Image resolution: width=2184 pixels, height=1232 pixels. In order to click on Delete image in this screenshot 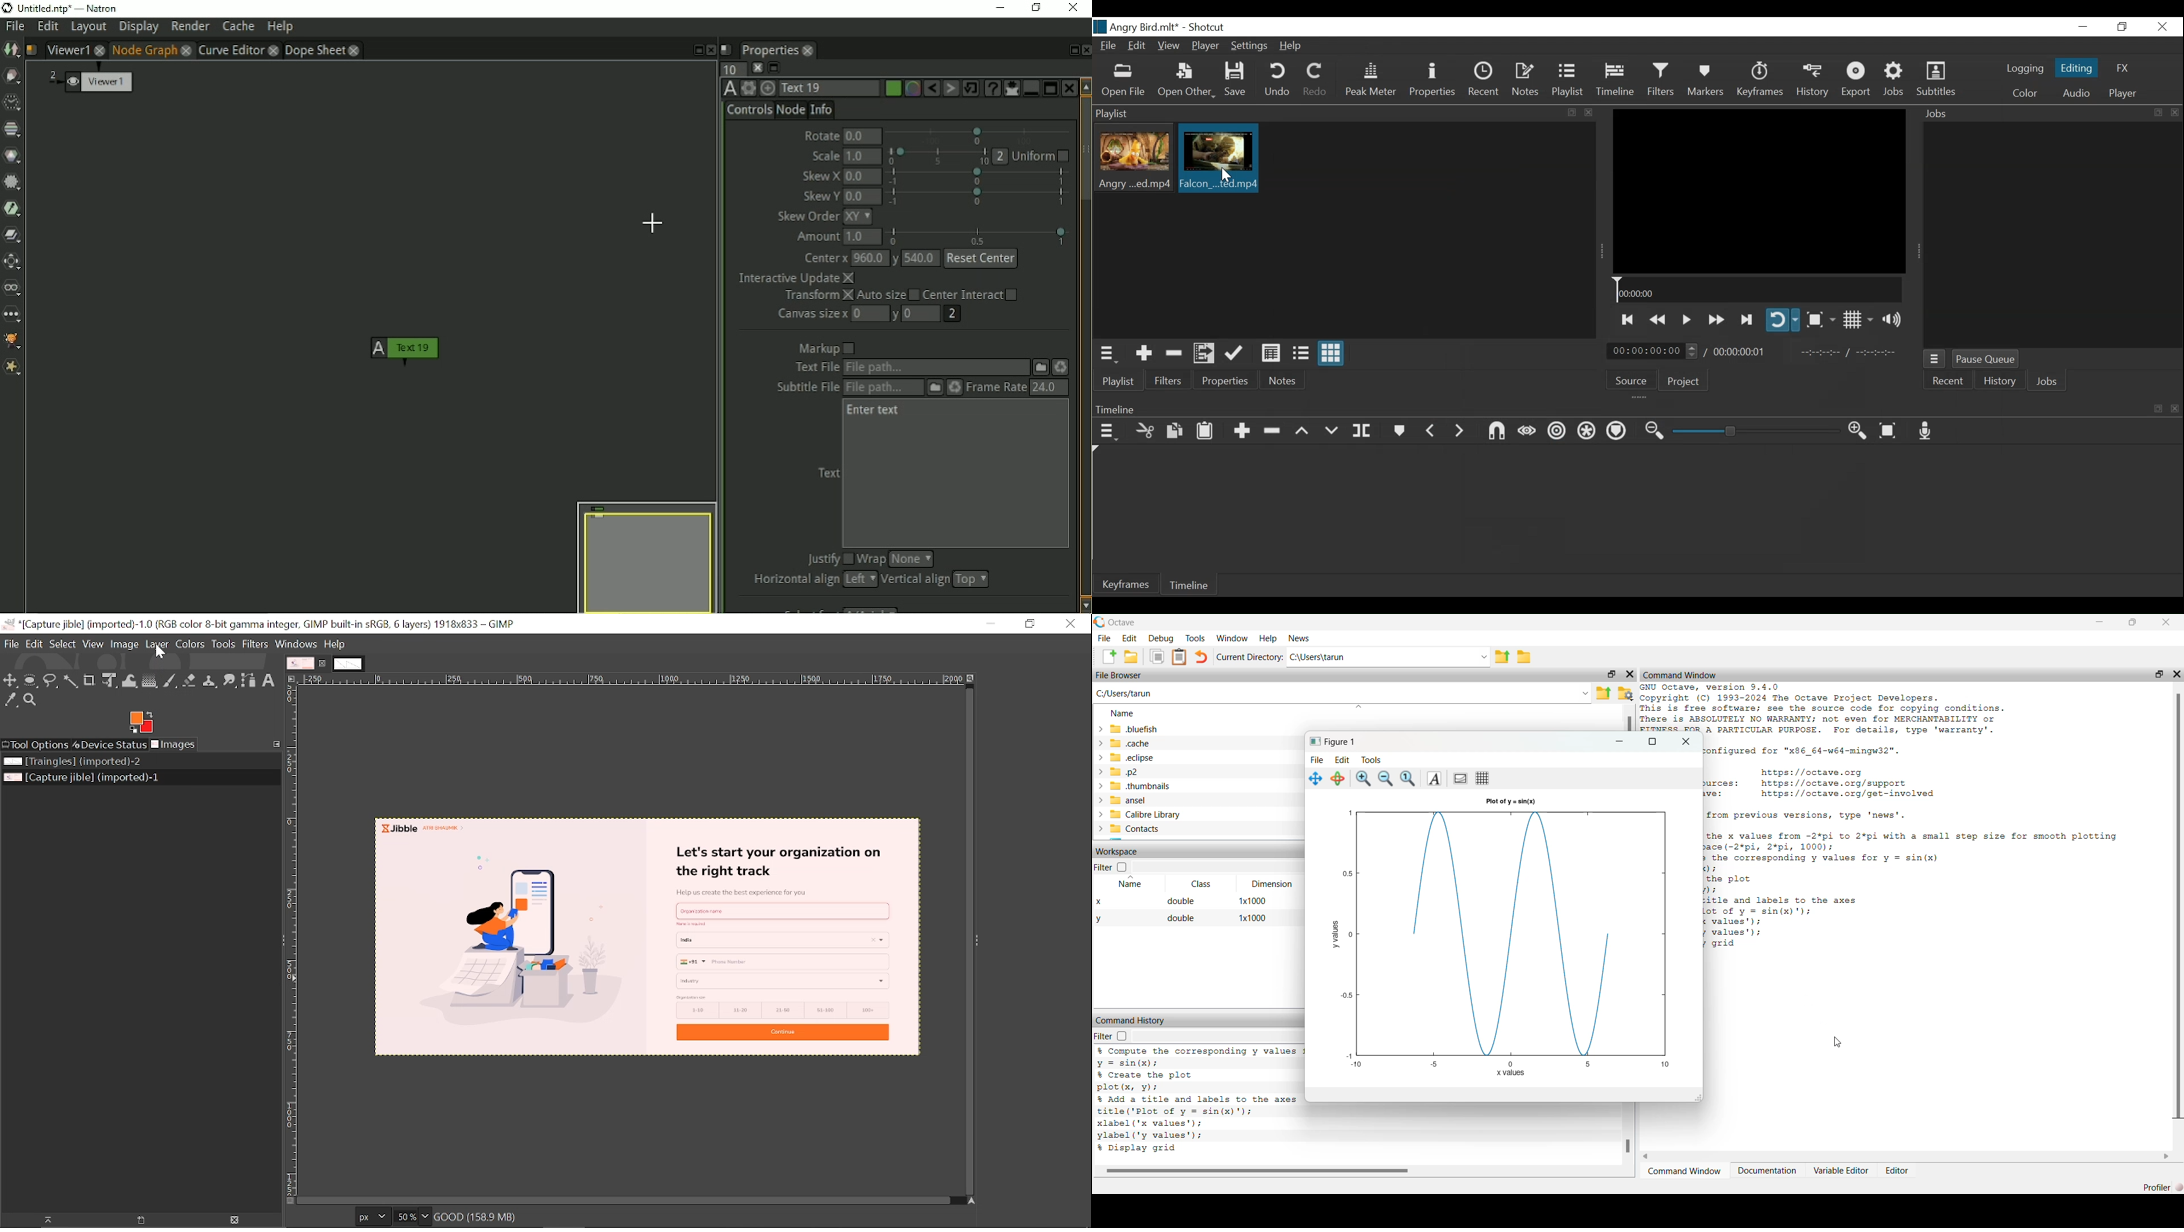, I will do `click(235, 1220)`.